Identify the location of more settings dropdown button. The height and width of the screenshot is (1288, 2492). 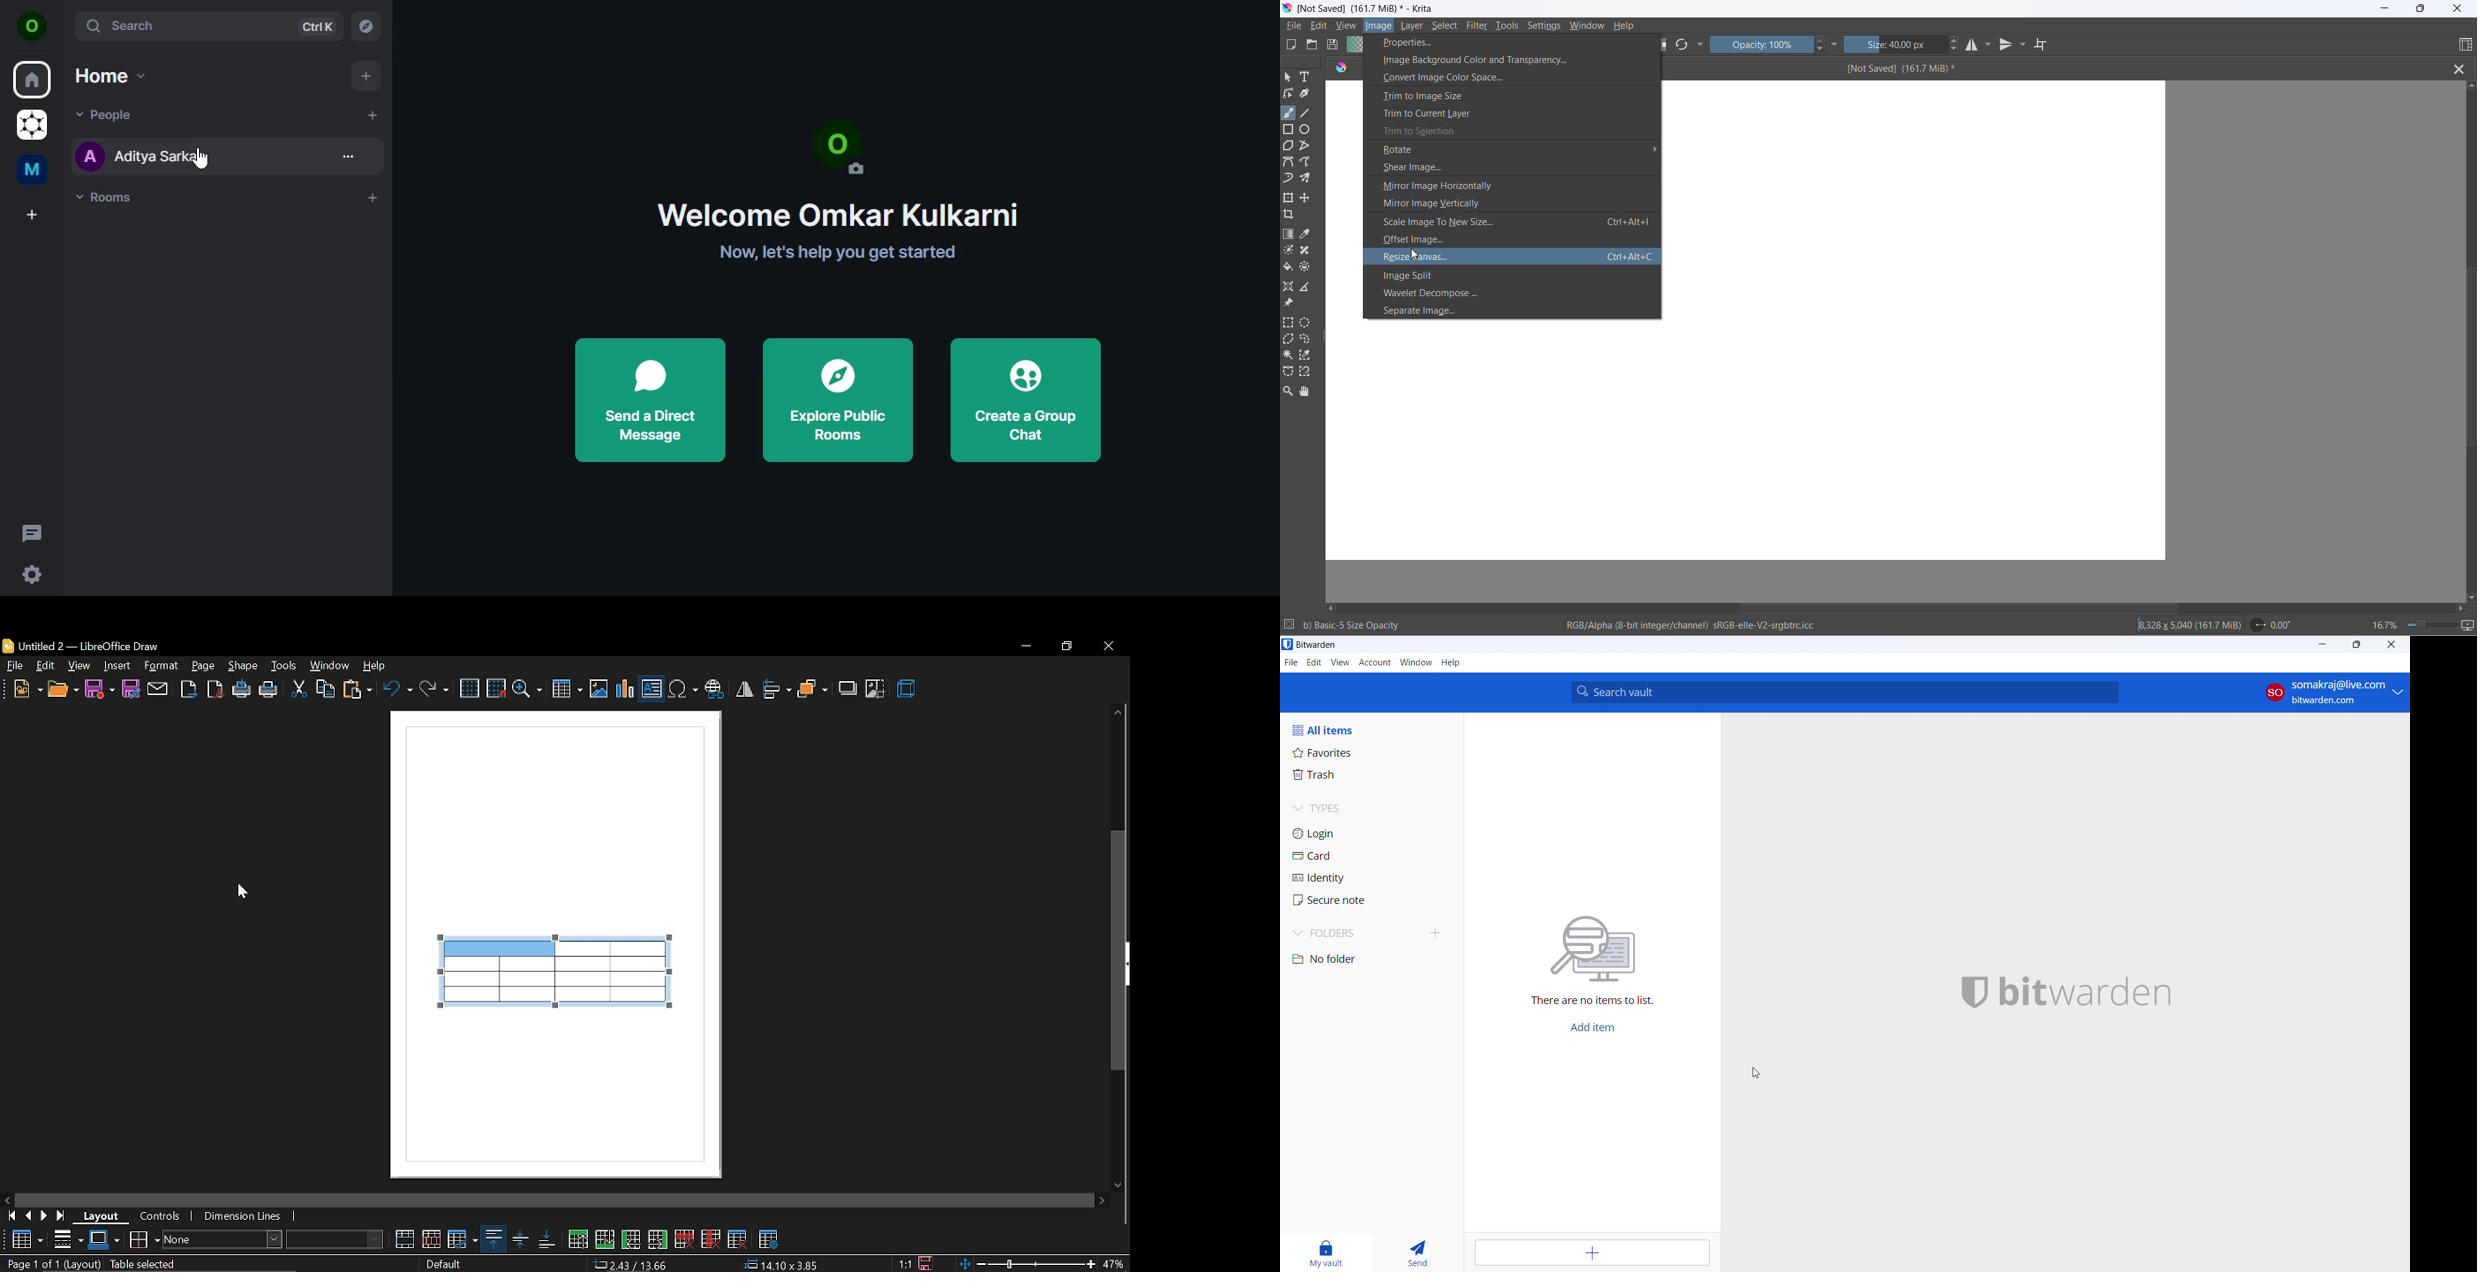
(1836, 44).